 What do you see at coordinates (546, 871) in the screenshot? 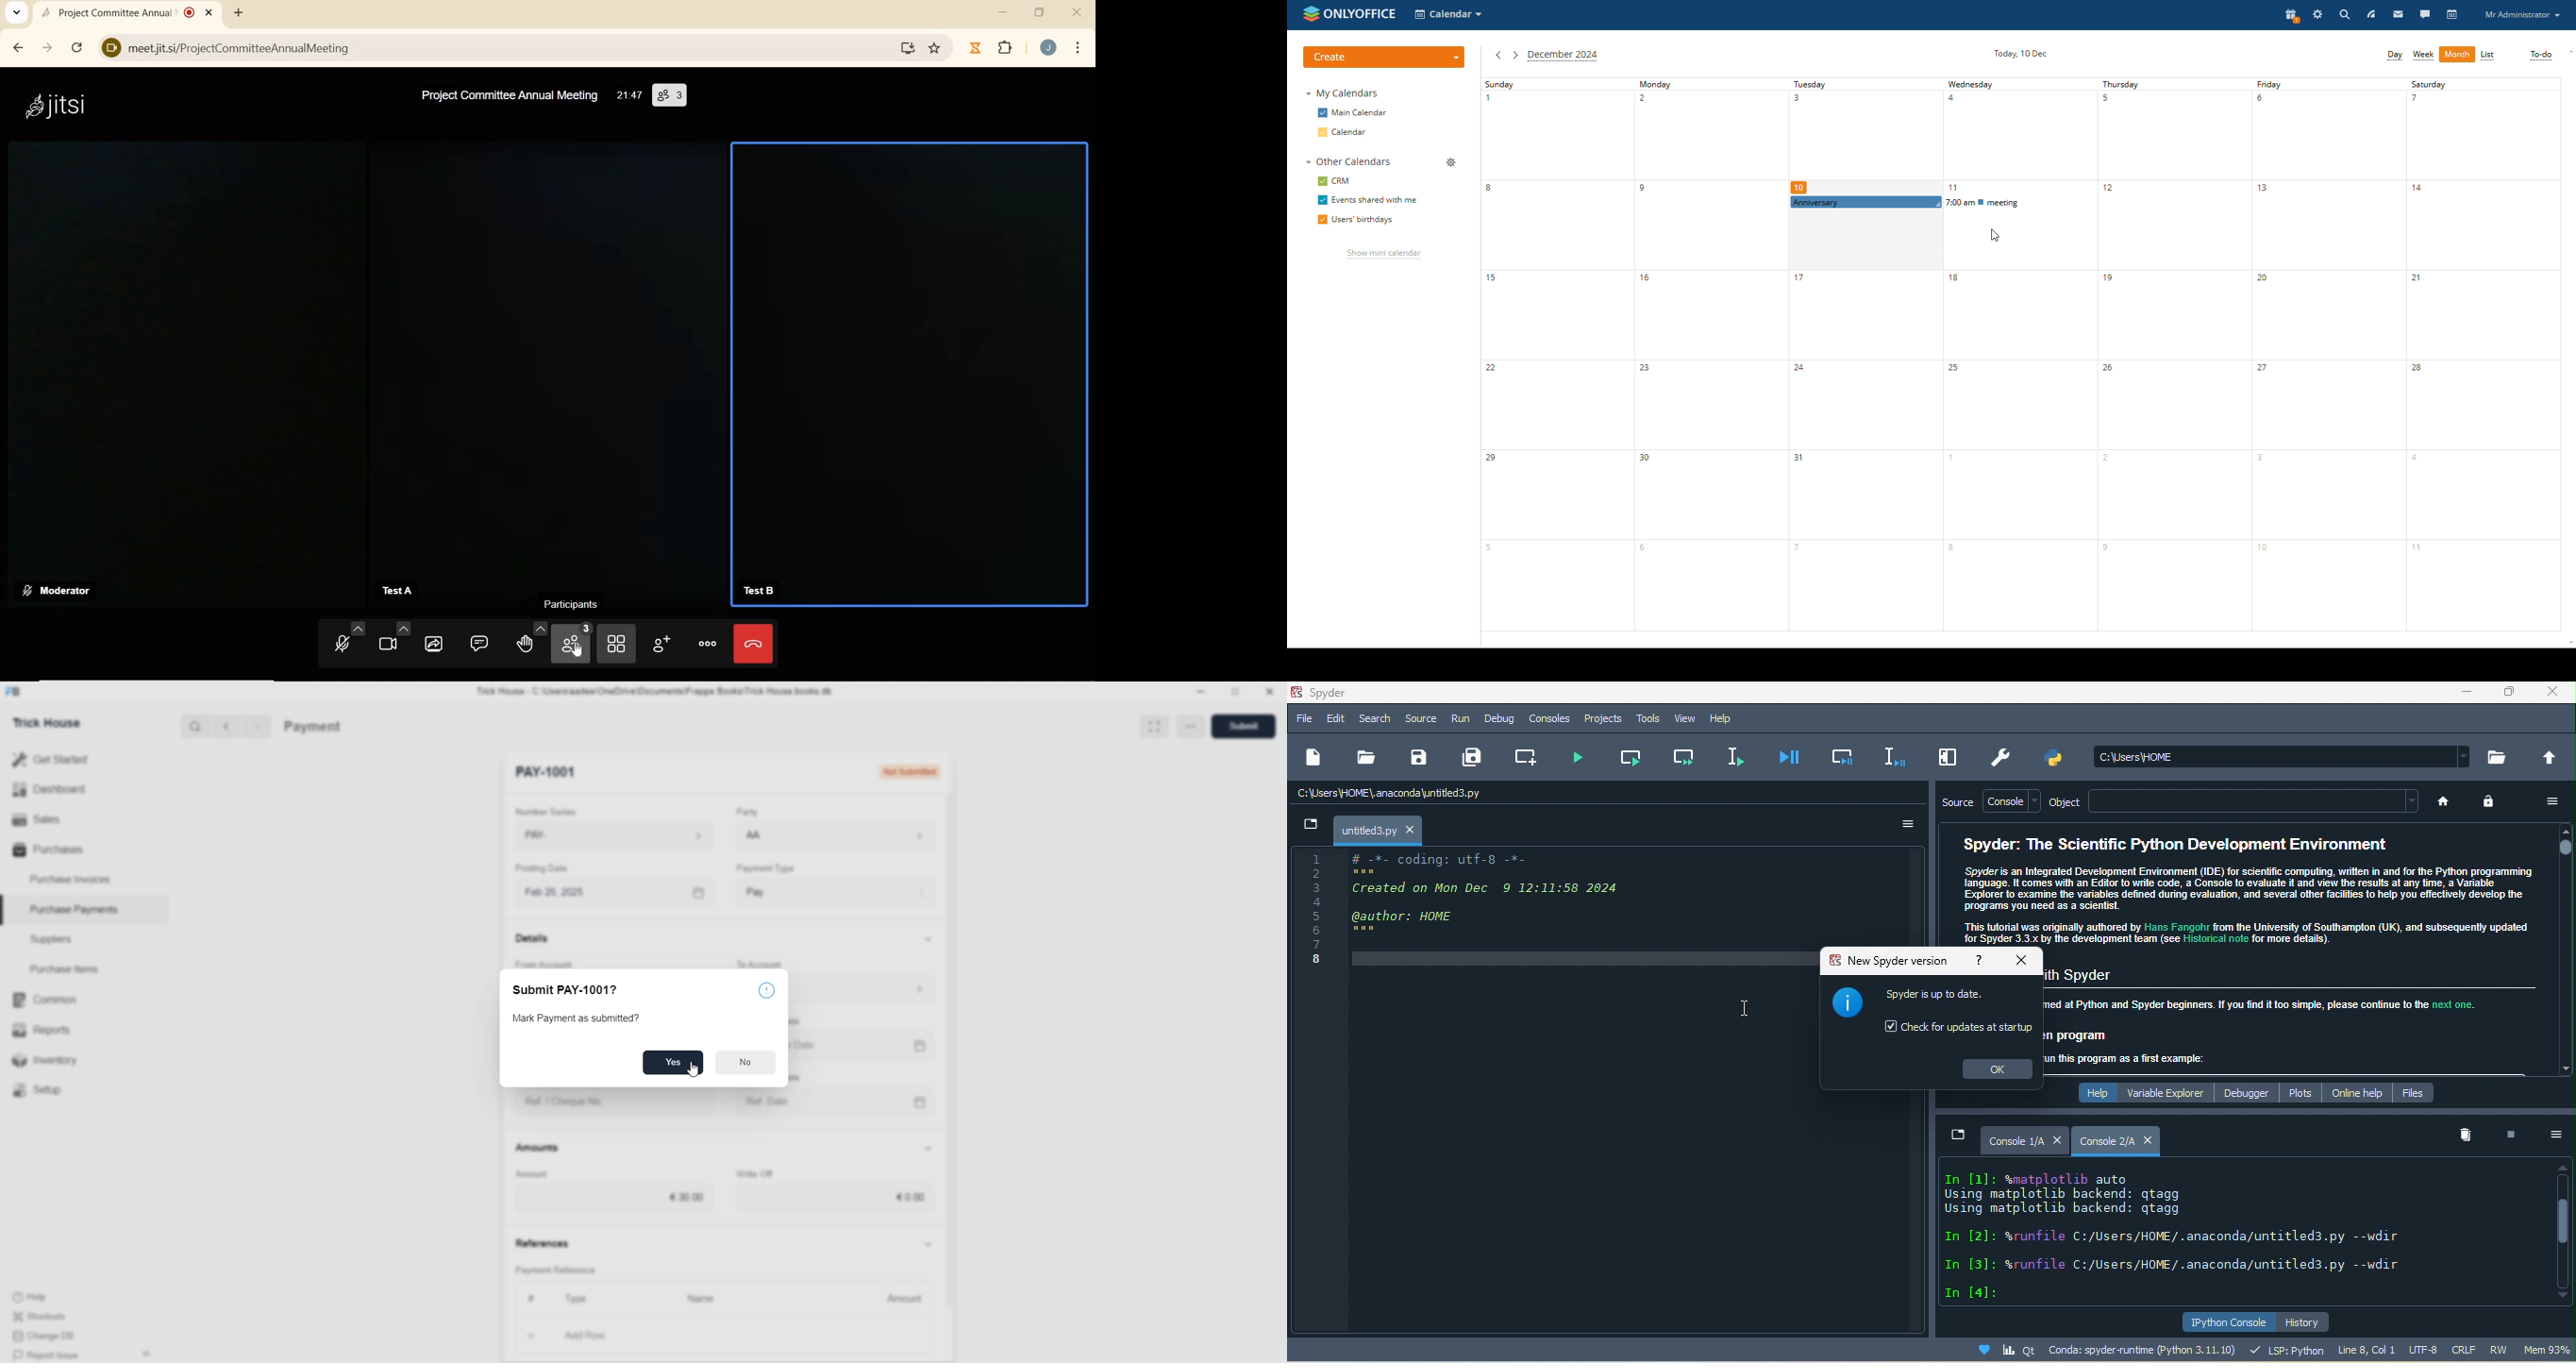
I see `Posting Date` at bounding box center [546, 871].